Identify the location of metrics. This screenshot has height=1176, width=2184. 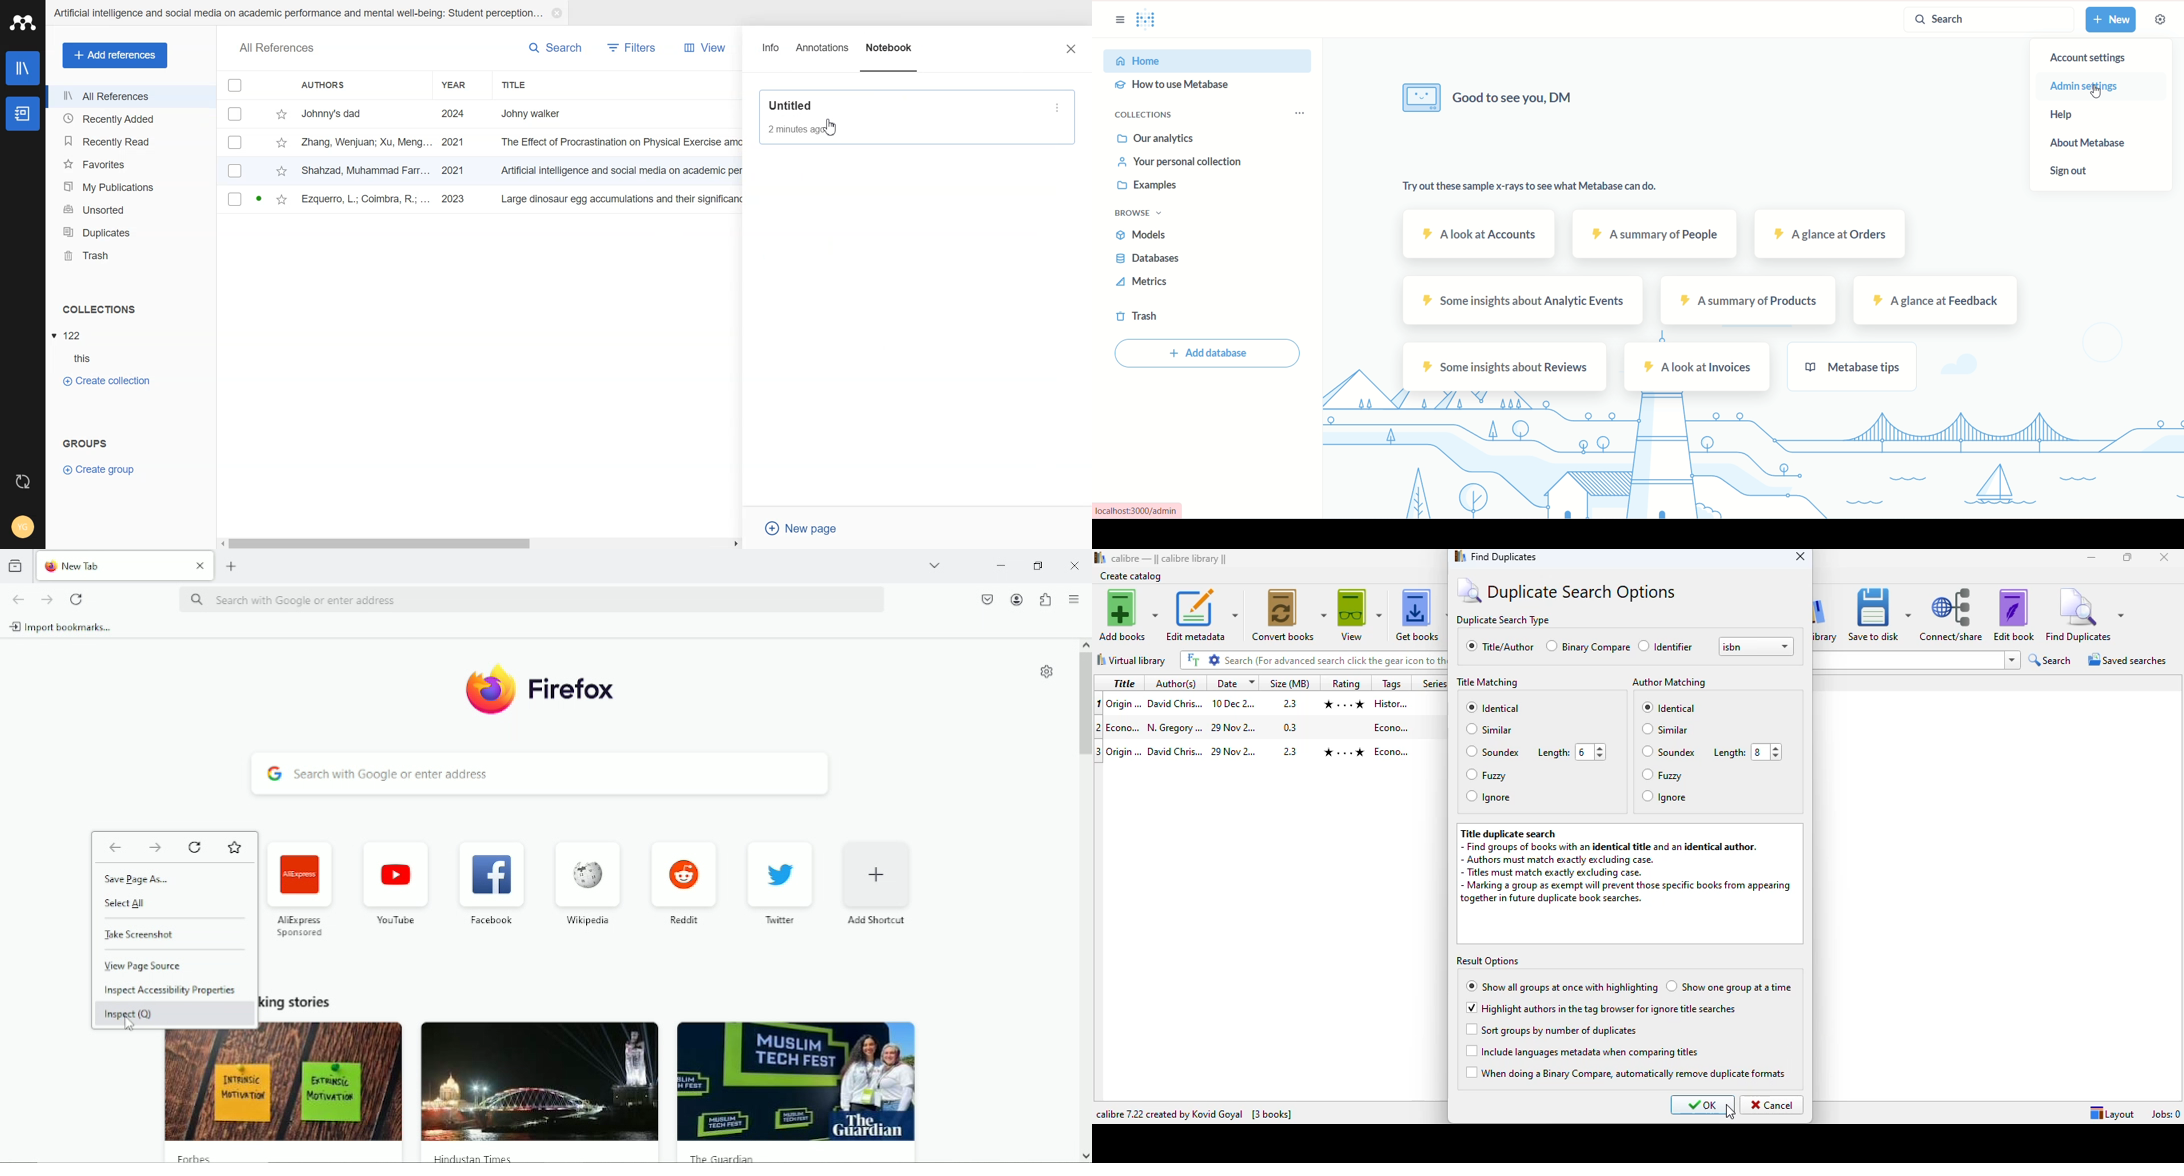
(1147, 282).